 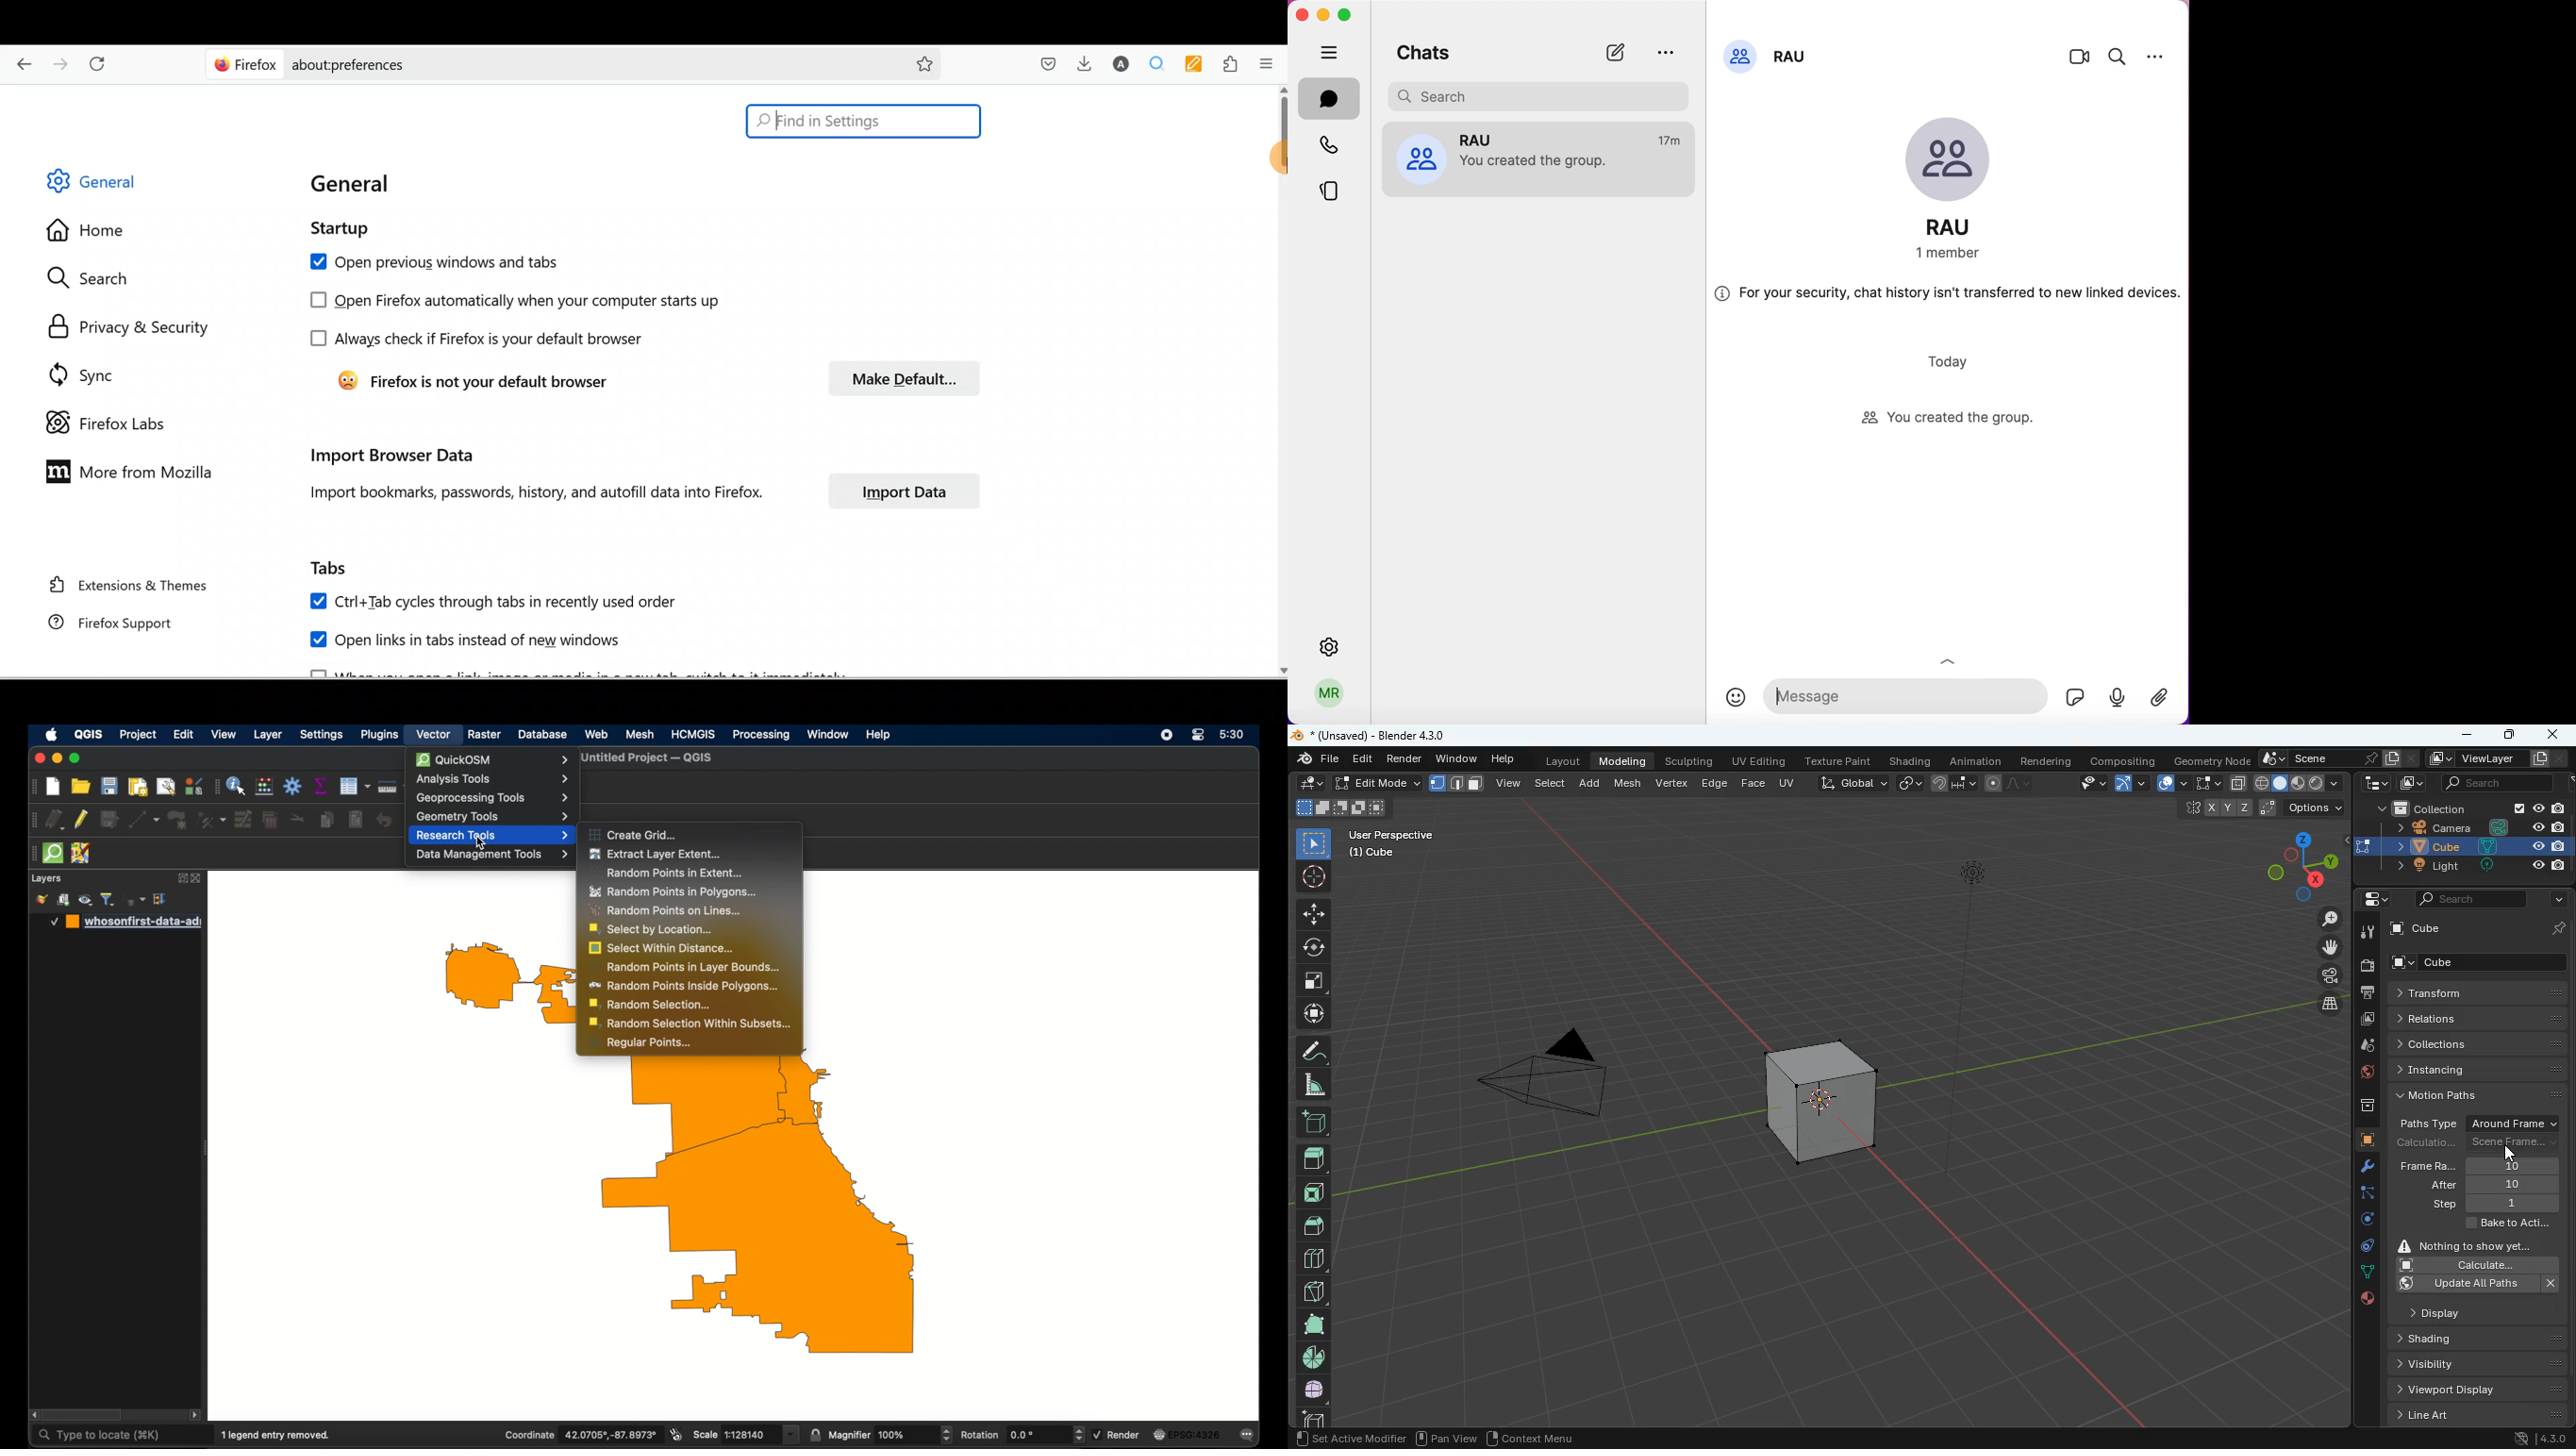 What do you see at coordinates (2362, 1249) in the screenshot?
I see `control` at bounding box center [2362, 1249].